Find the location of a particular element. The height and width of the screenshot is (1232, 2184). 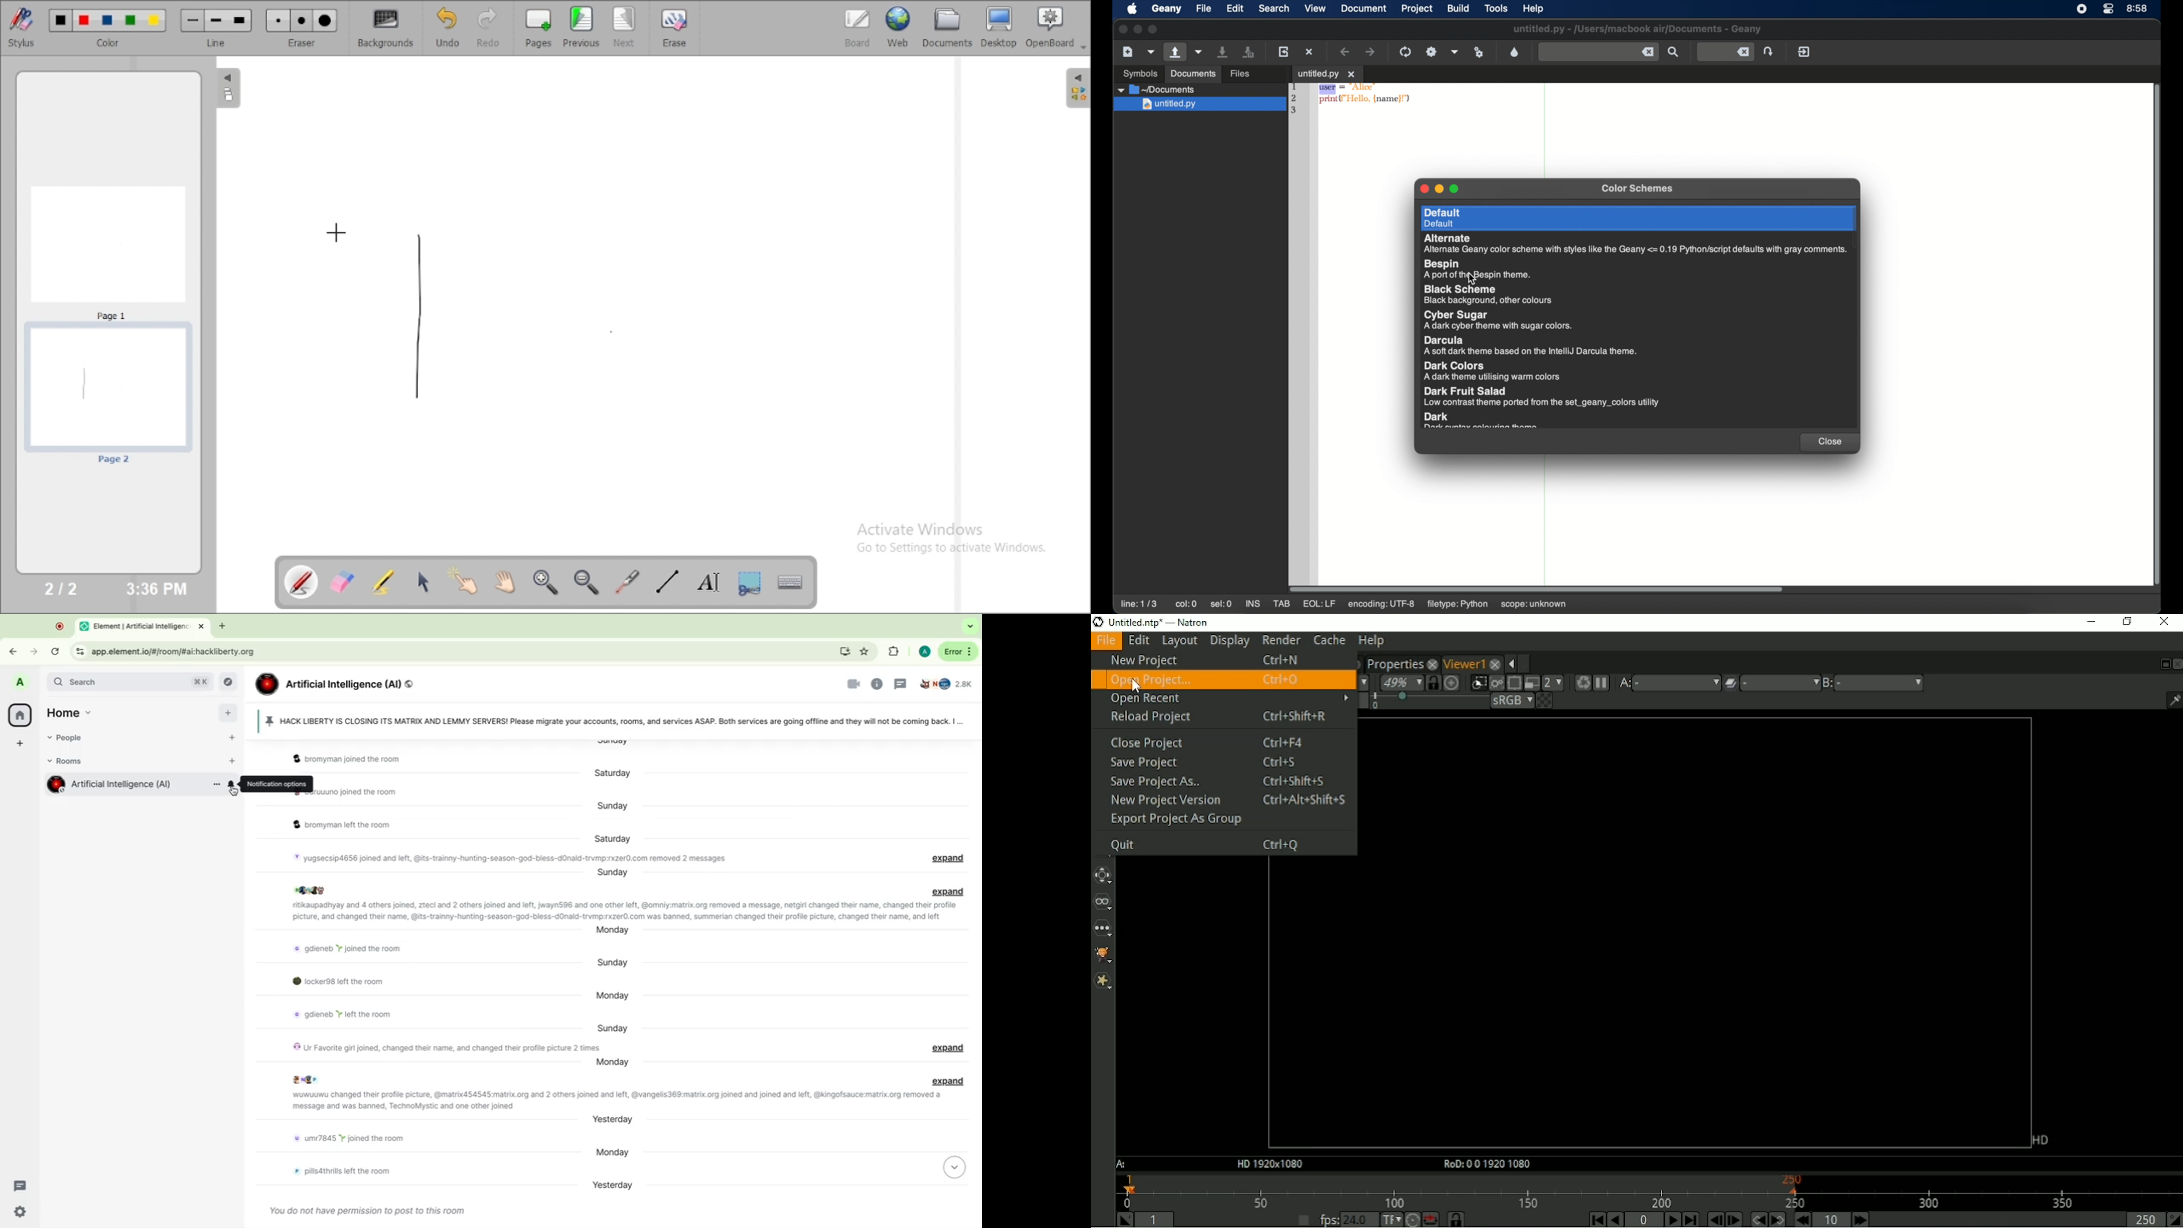

Threads is located at coordinates (901, 684).